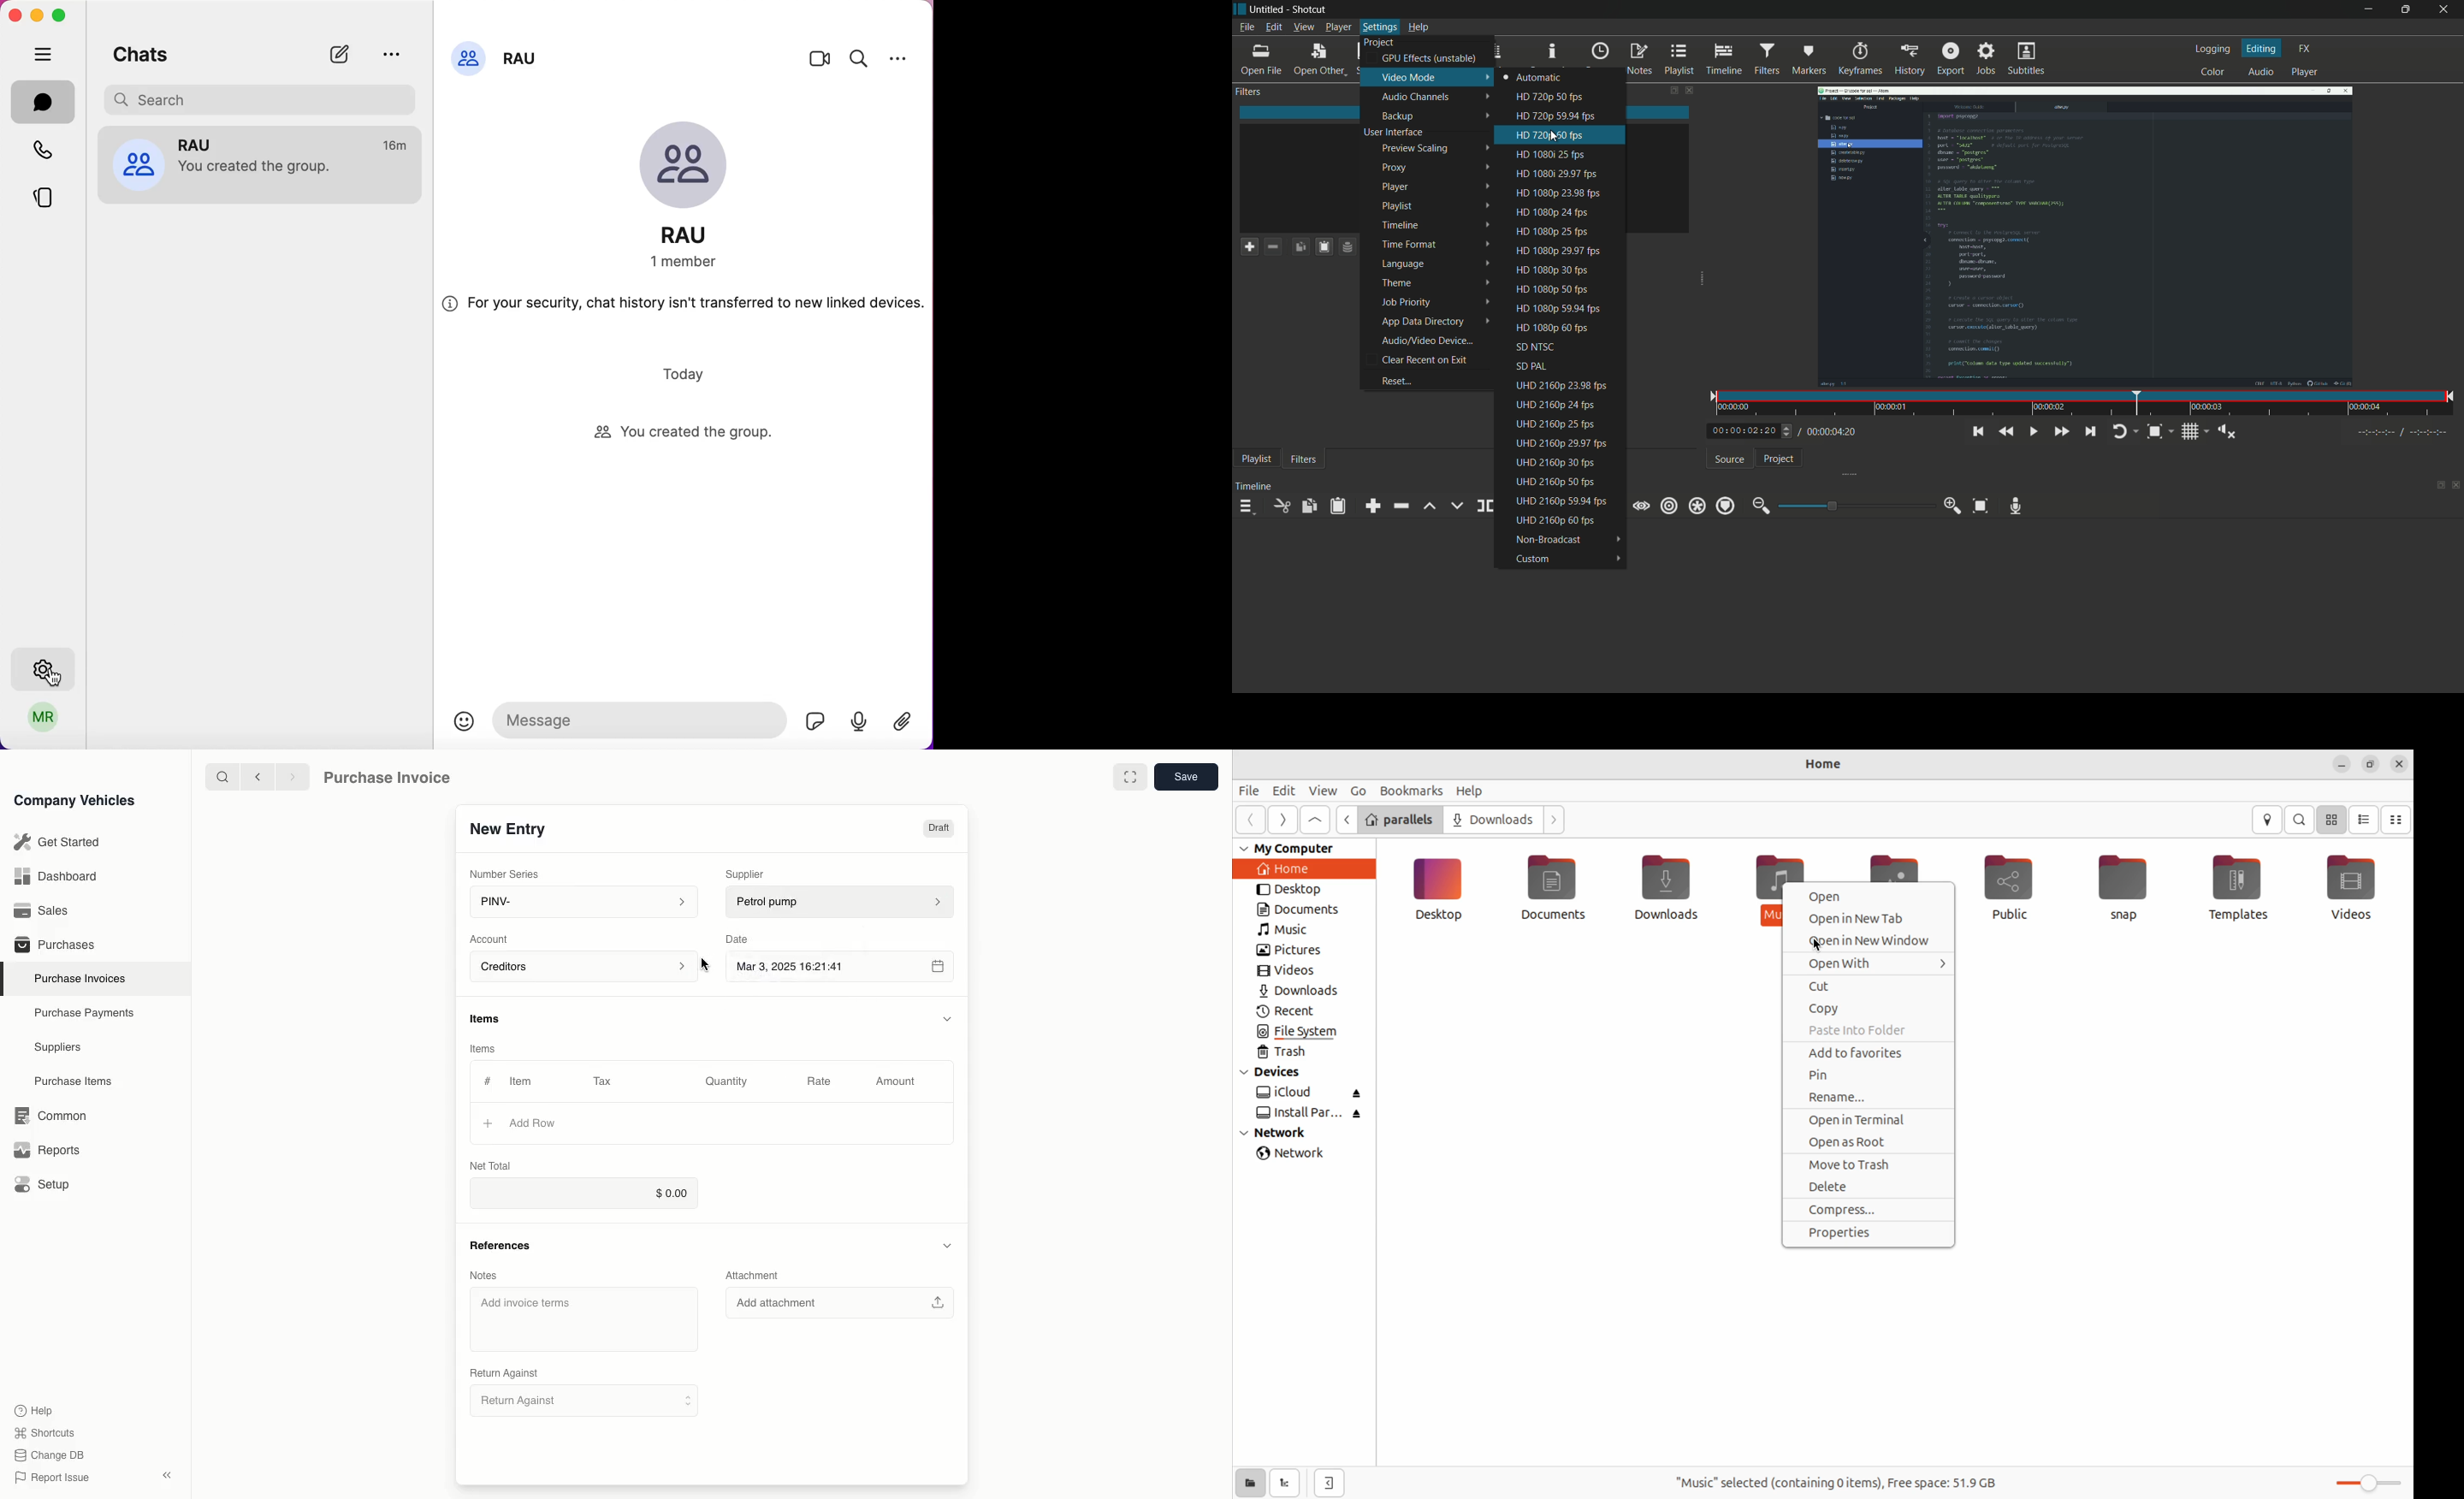 The height and width of the screenshot is (1512, 2464). Describe the element at coordinates (1562, 444) in the screenshot. I see `uhd 2160p 29.97 fps` at that location.